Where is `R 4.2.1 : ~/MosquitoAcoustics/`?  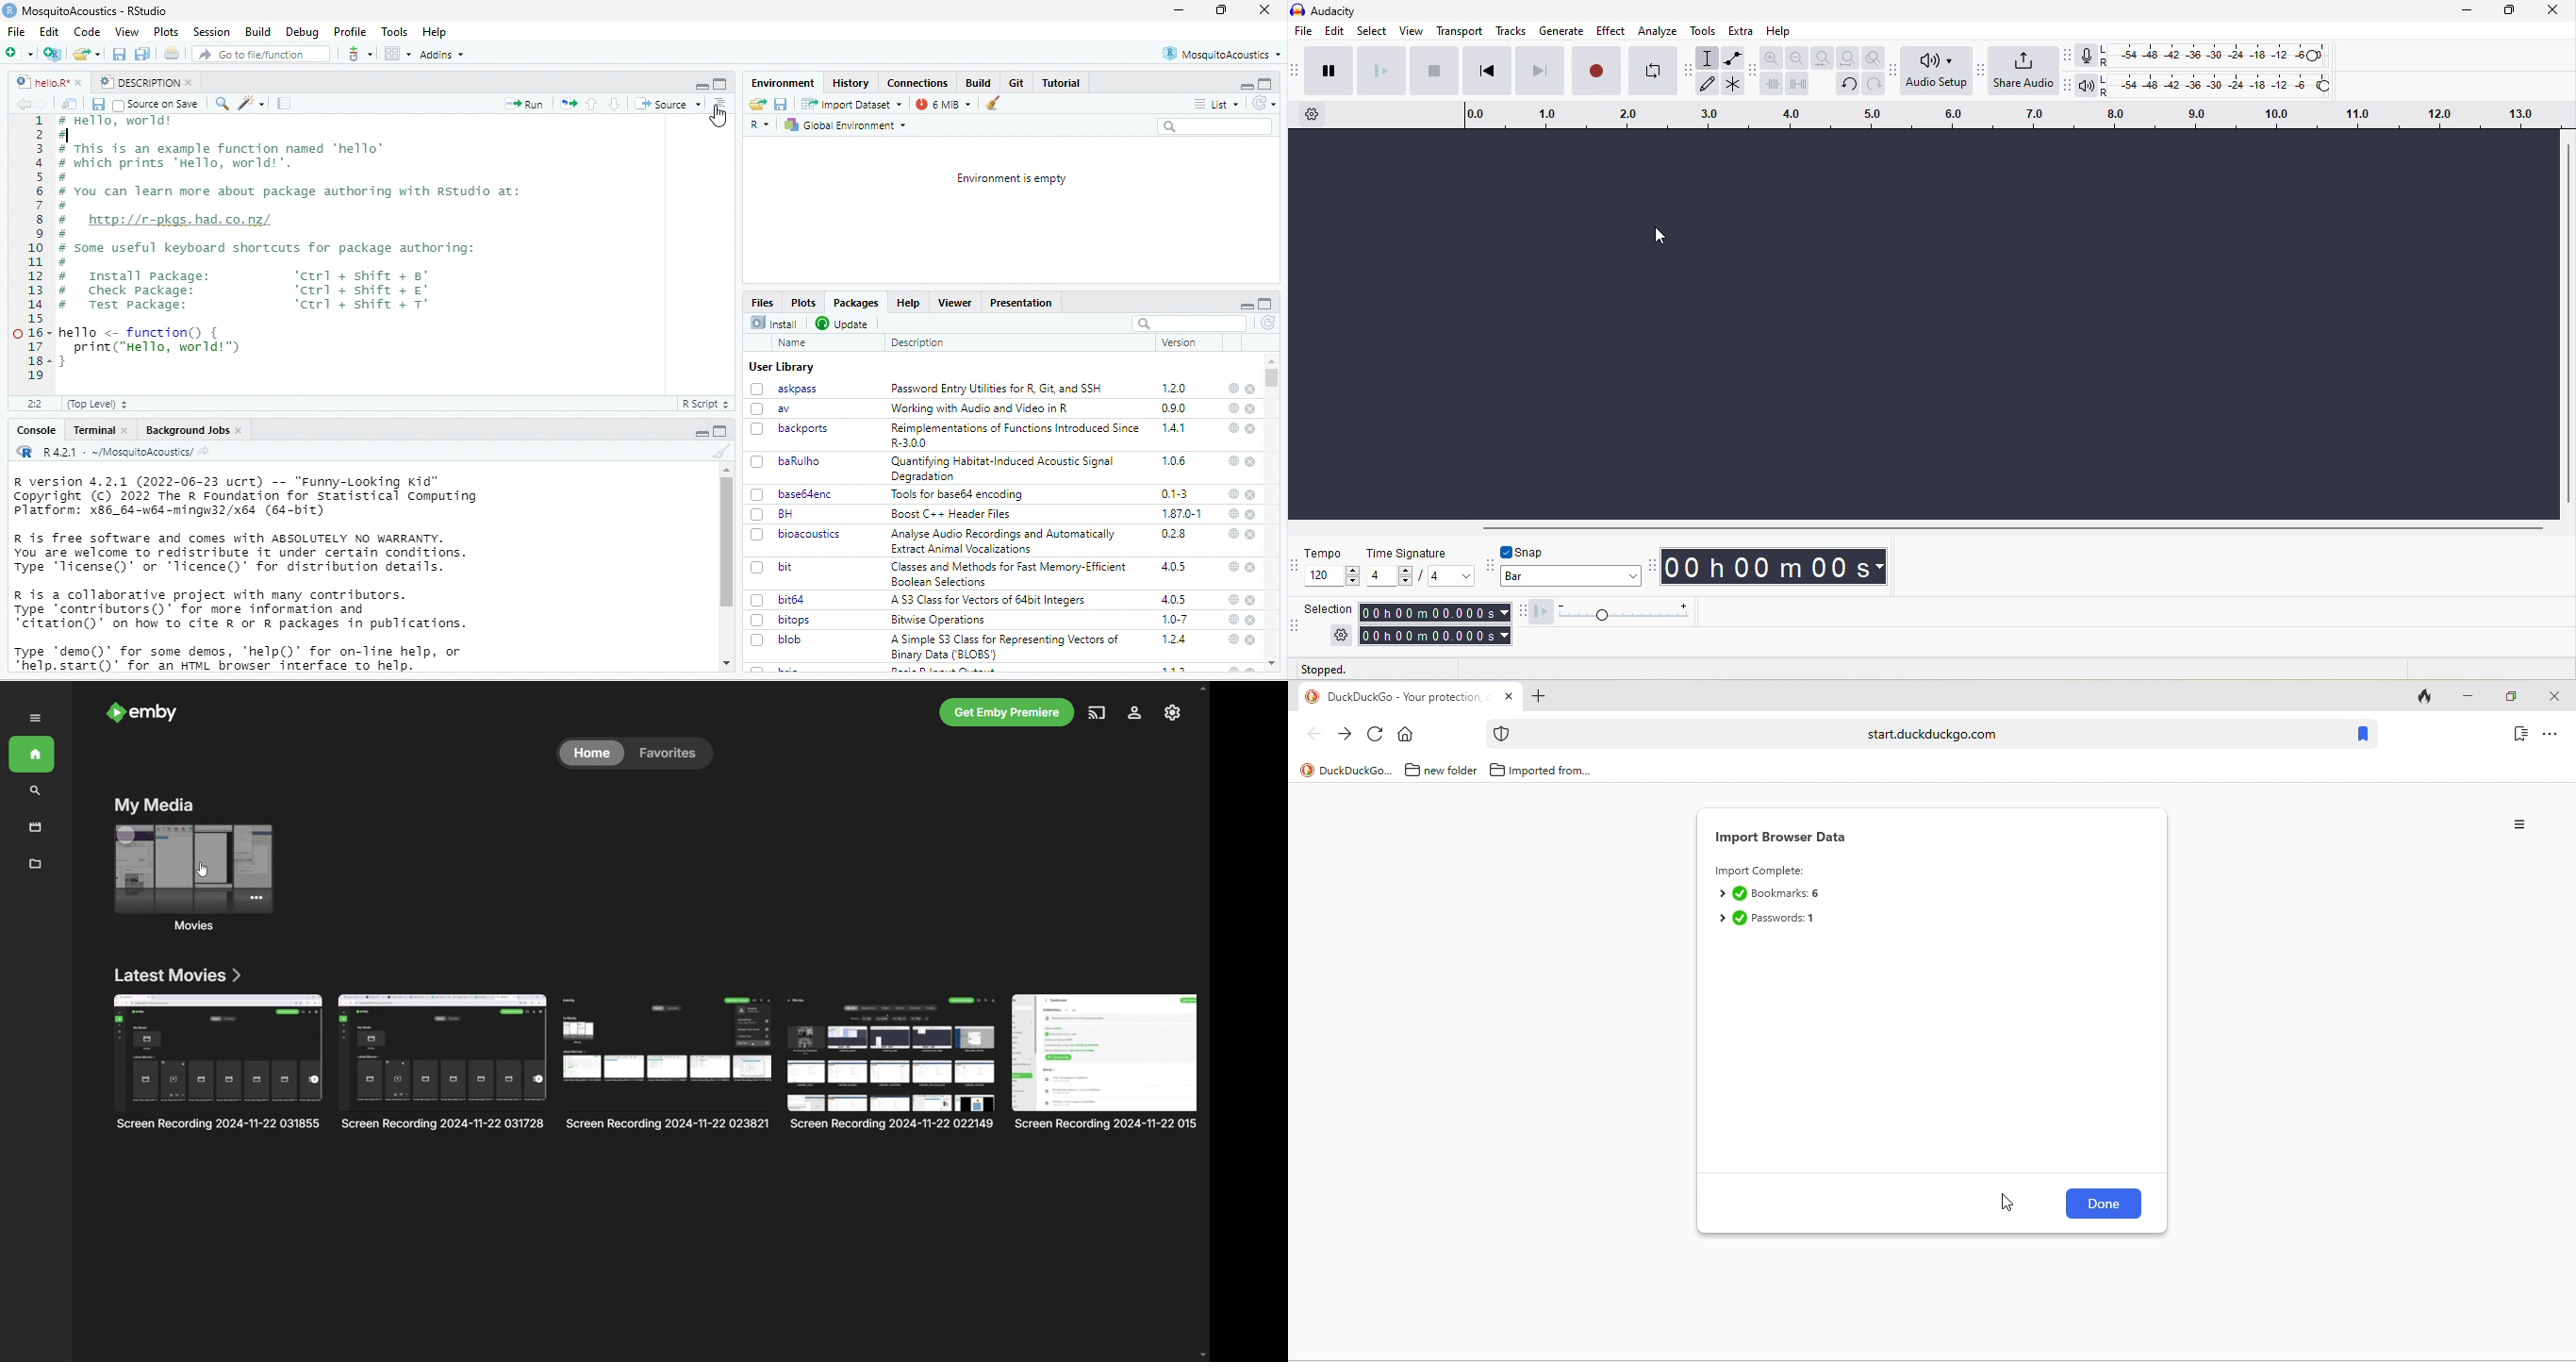
R 4.2.1 : ~/MosquitoAcoustics/ is located at coordinates (113, 453).